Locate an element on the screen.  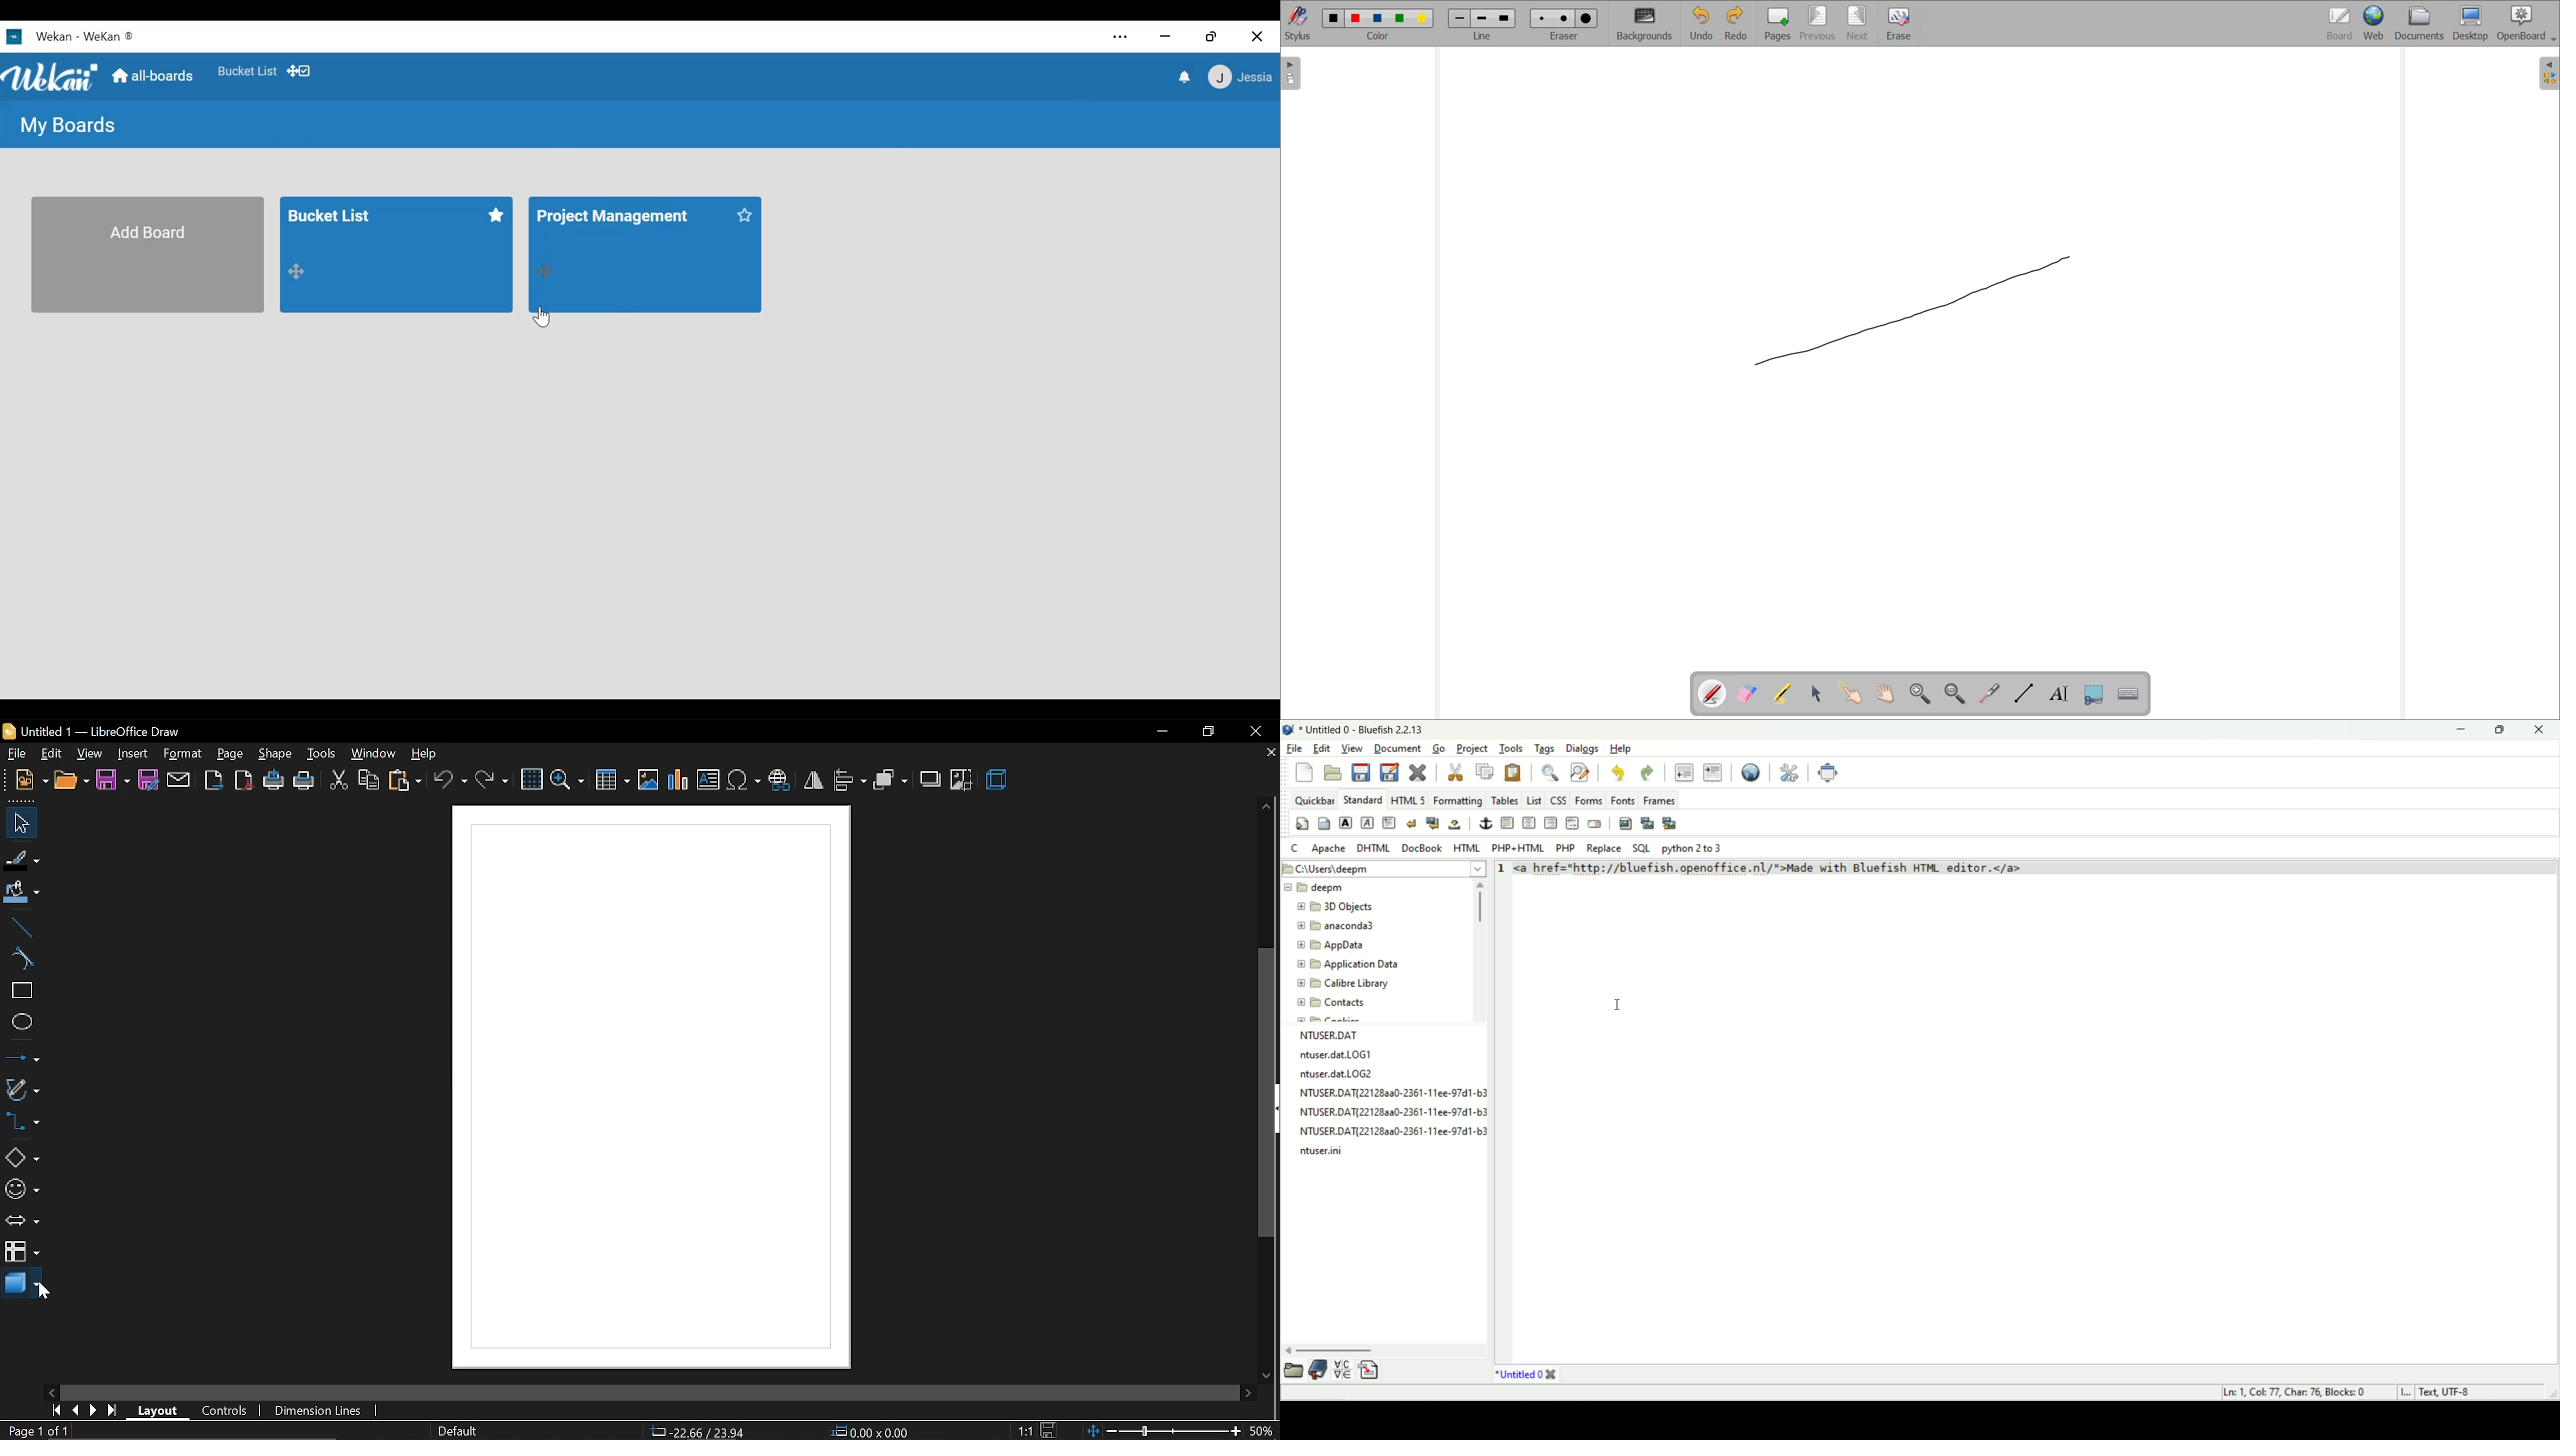
Page 1 of 1 is located at coordinates (35, 1431).